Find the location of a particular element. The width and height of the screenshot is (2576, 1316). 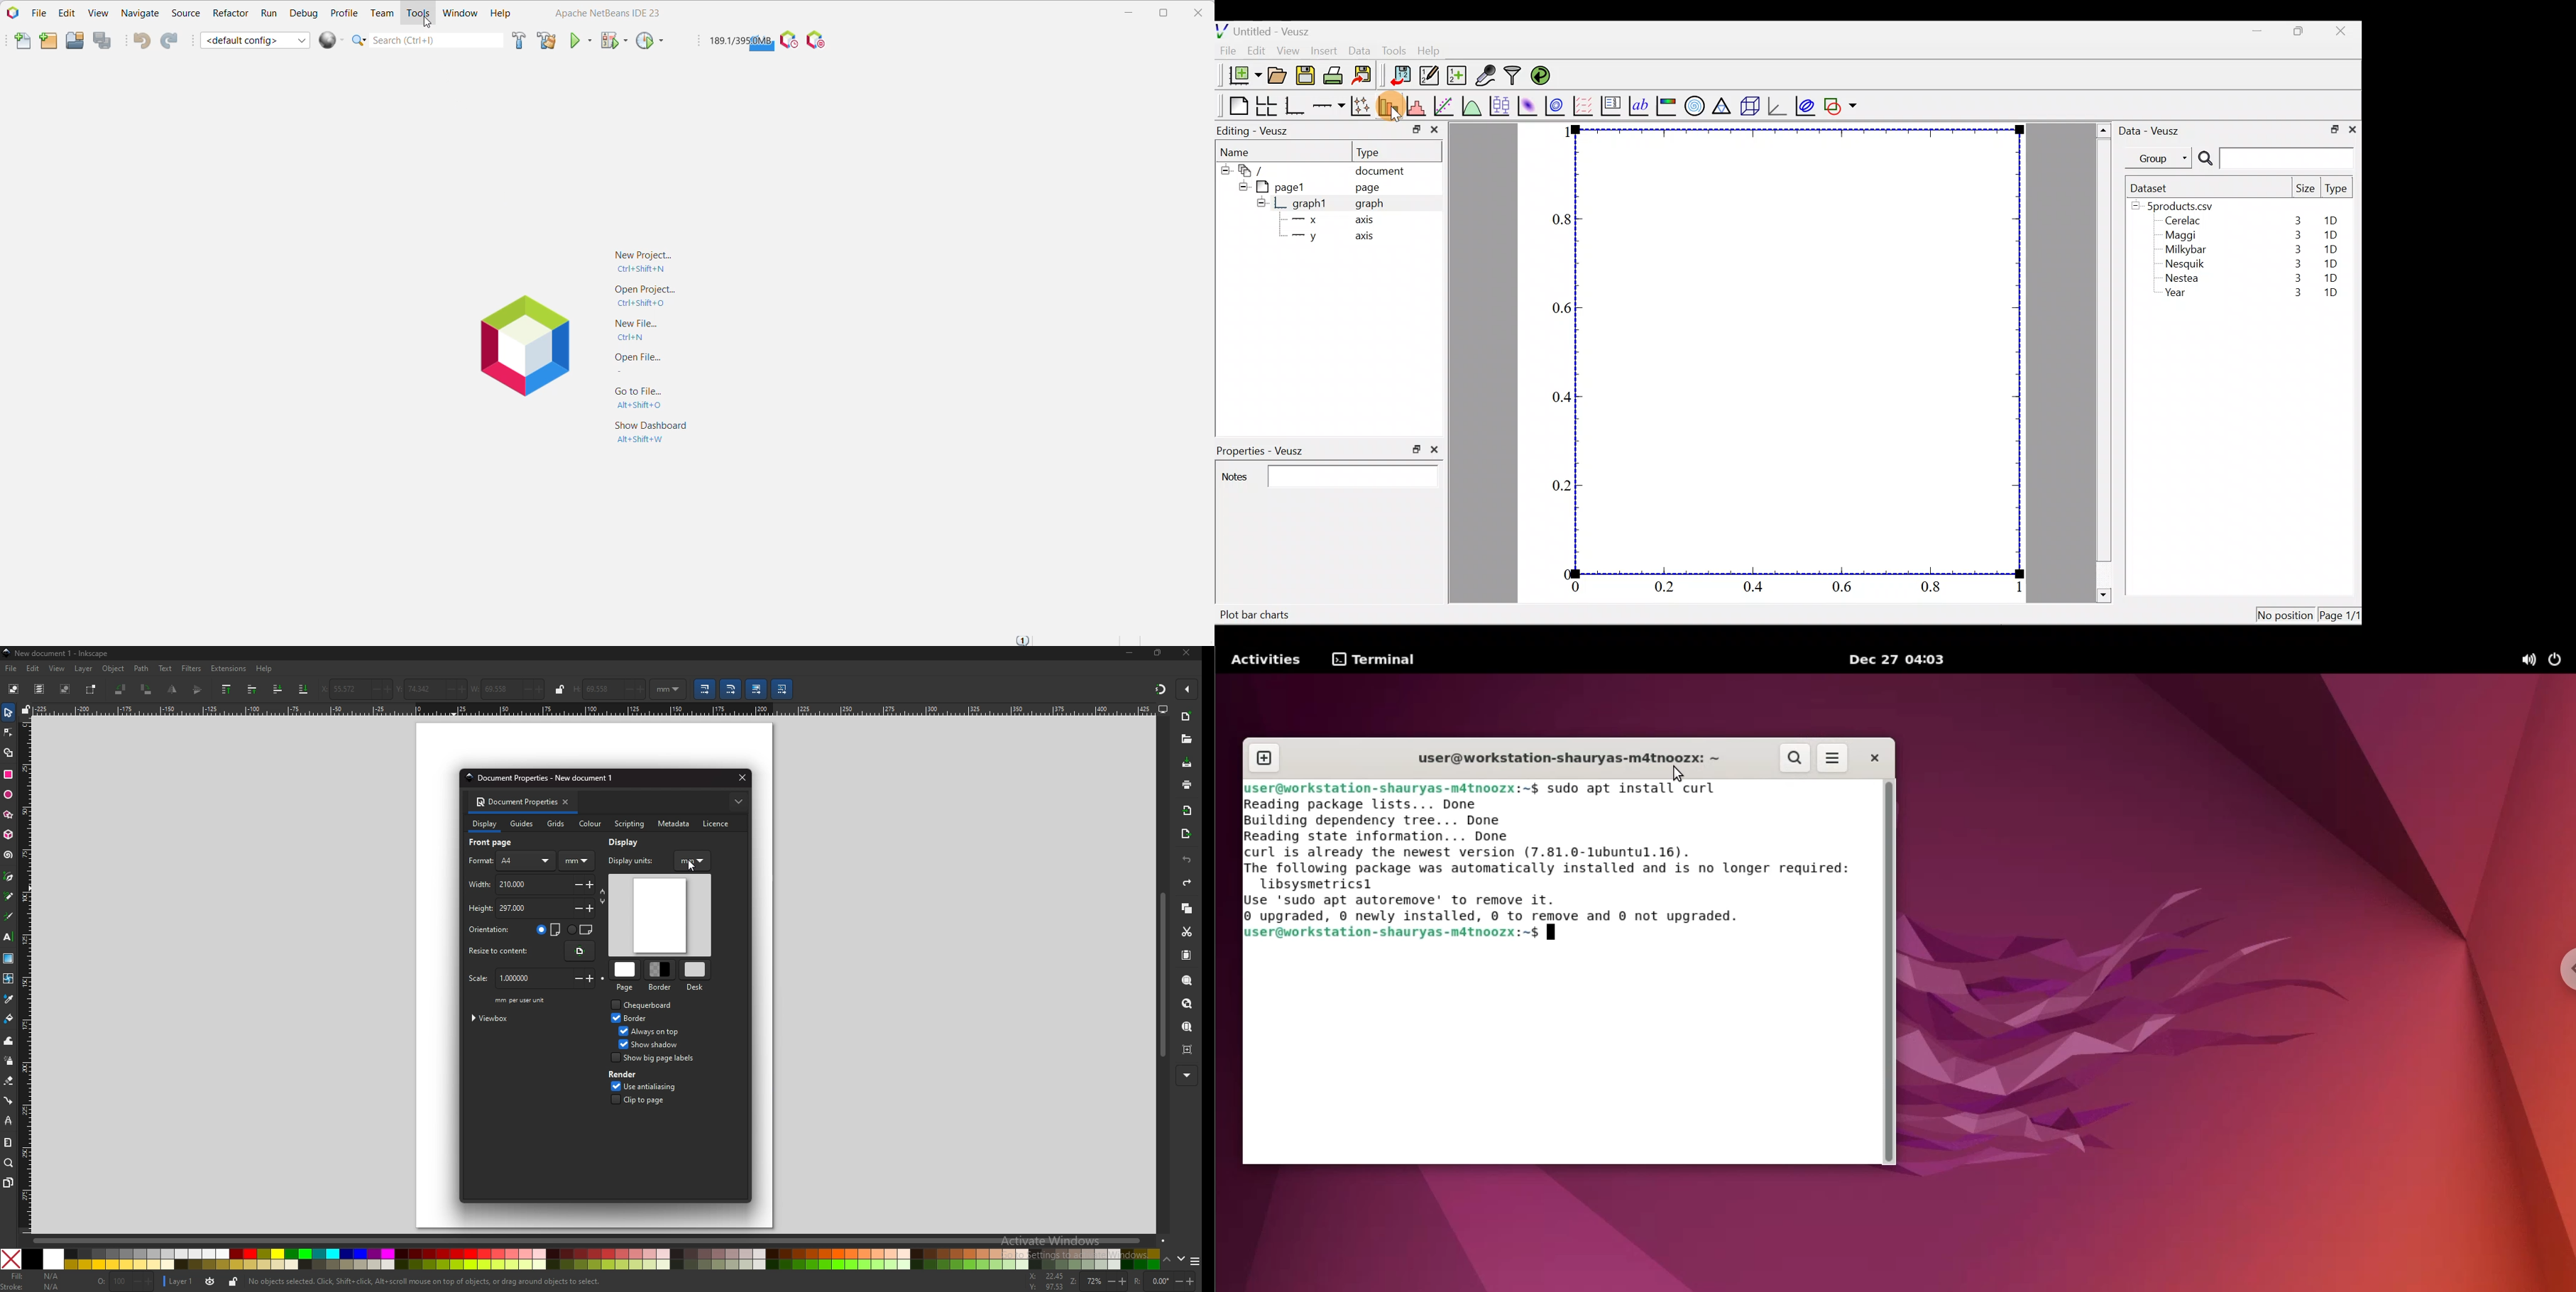

new is located at coordinates (1187, 717).